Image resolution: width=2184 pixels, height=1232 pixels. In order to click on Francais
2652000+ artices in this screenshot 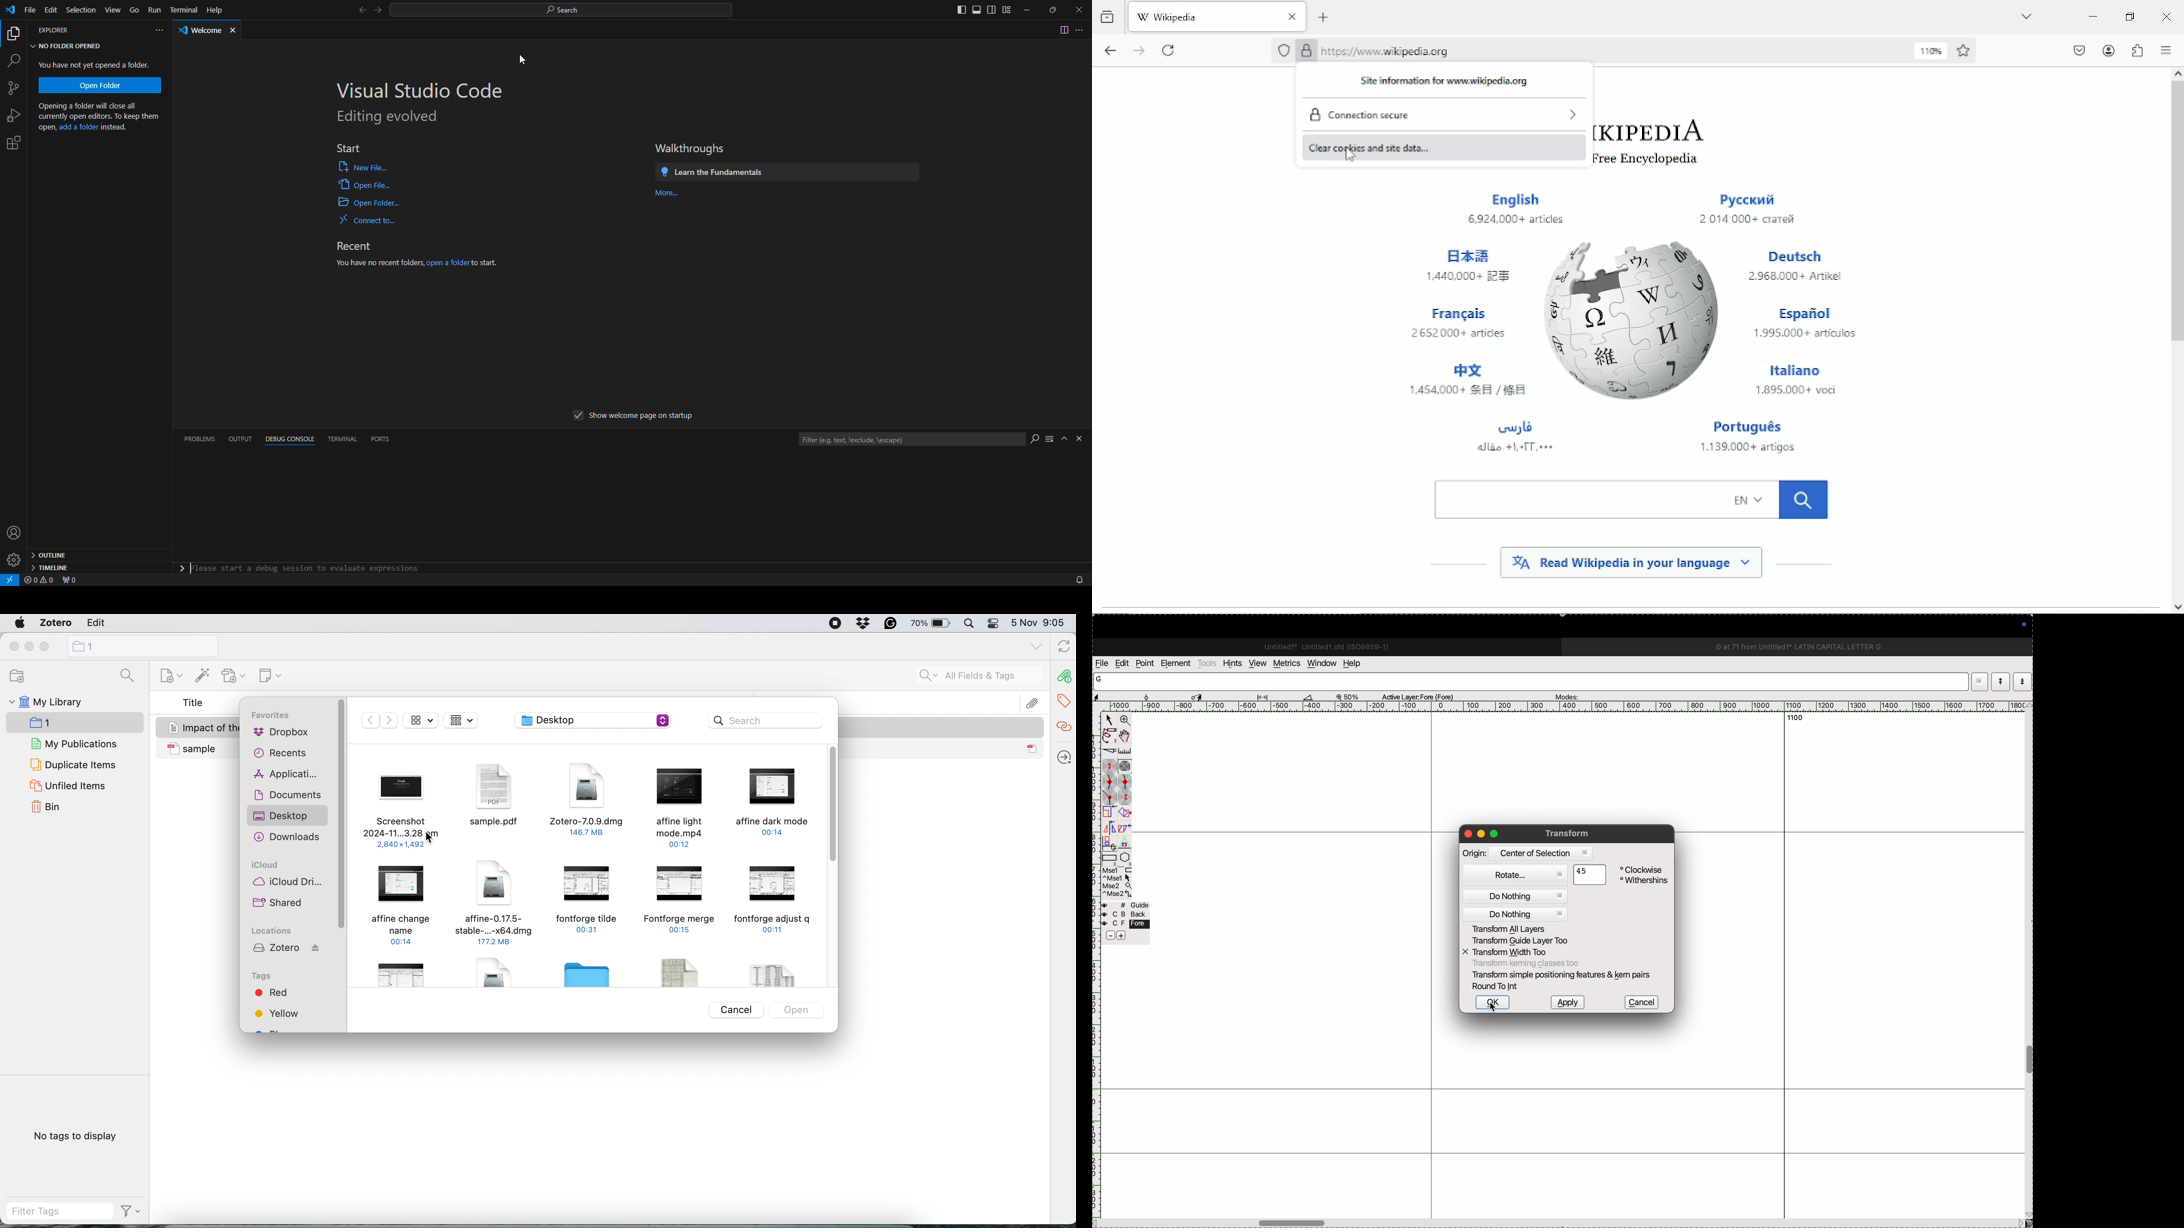, I will do `click(1460, 322)`.